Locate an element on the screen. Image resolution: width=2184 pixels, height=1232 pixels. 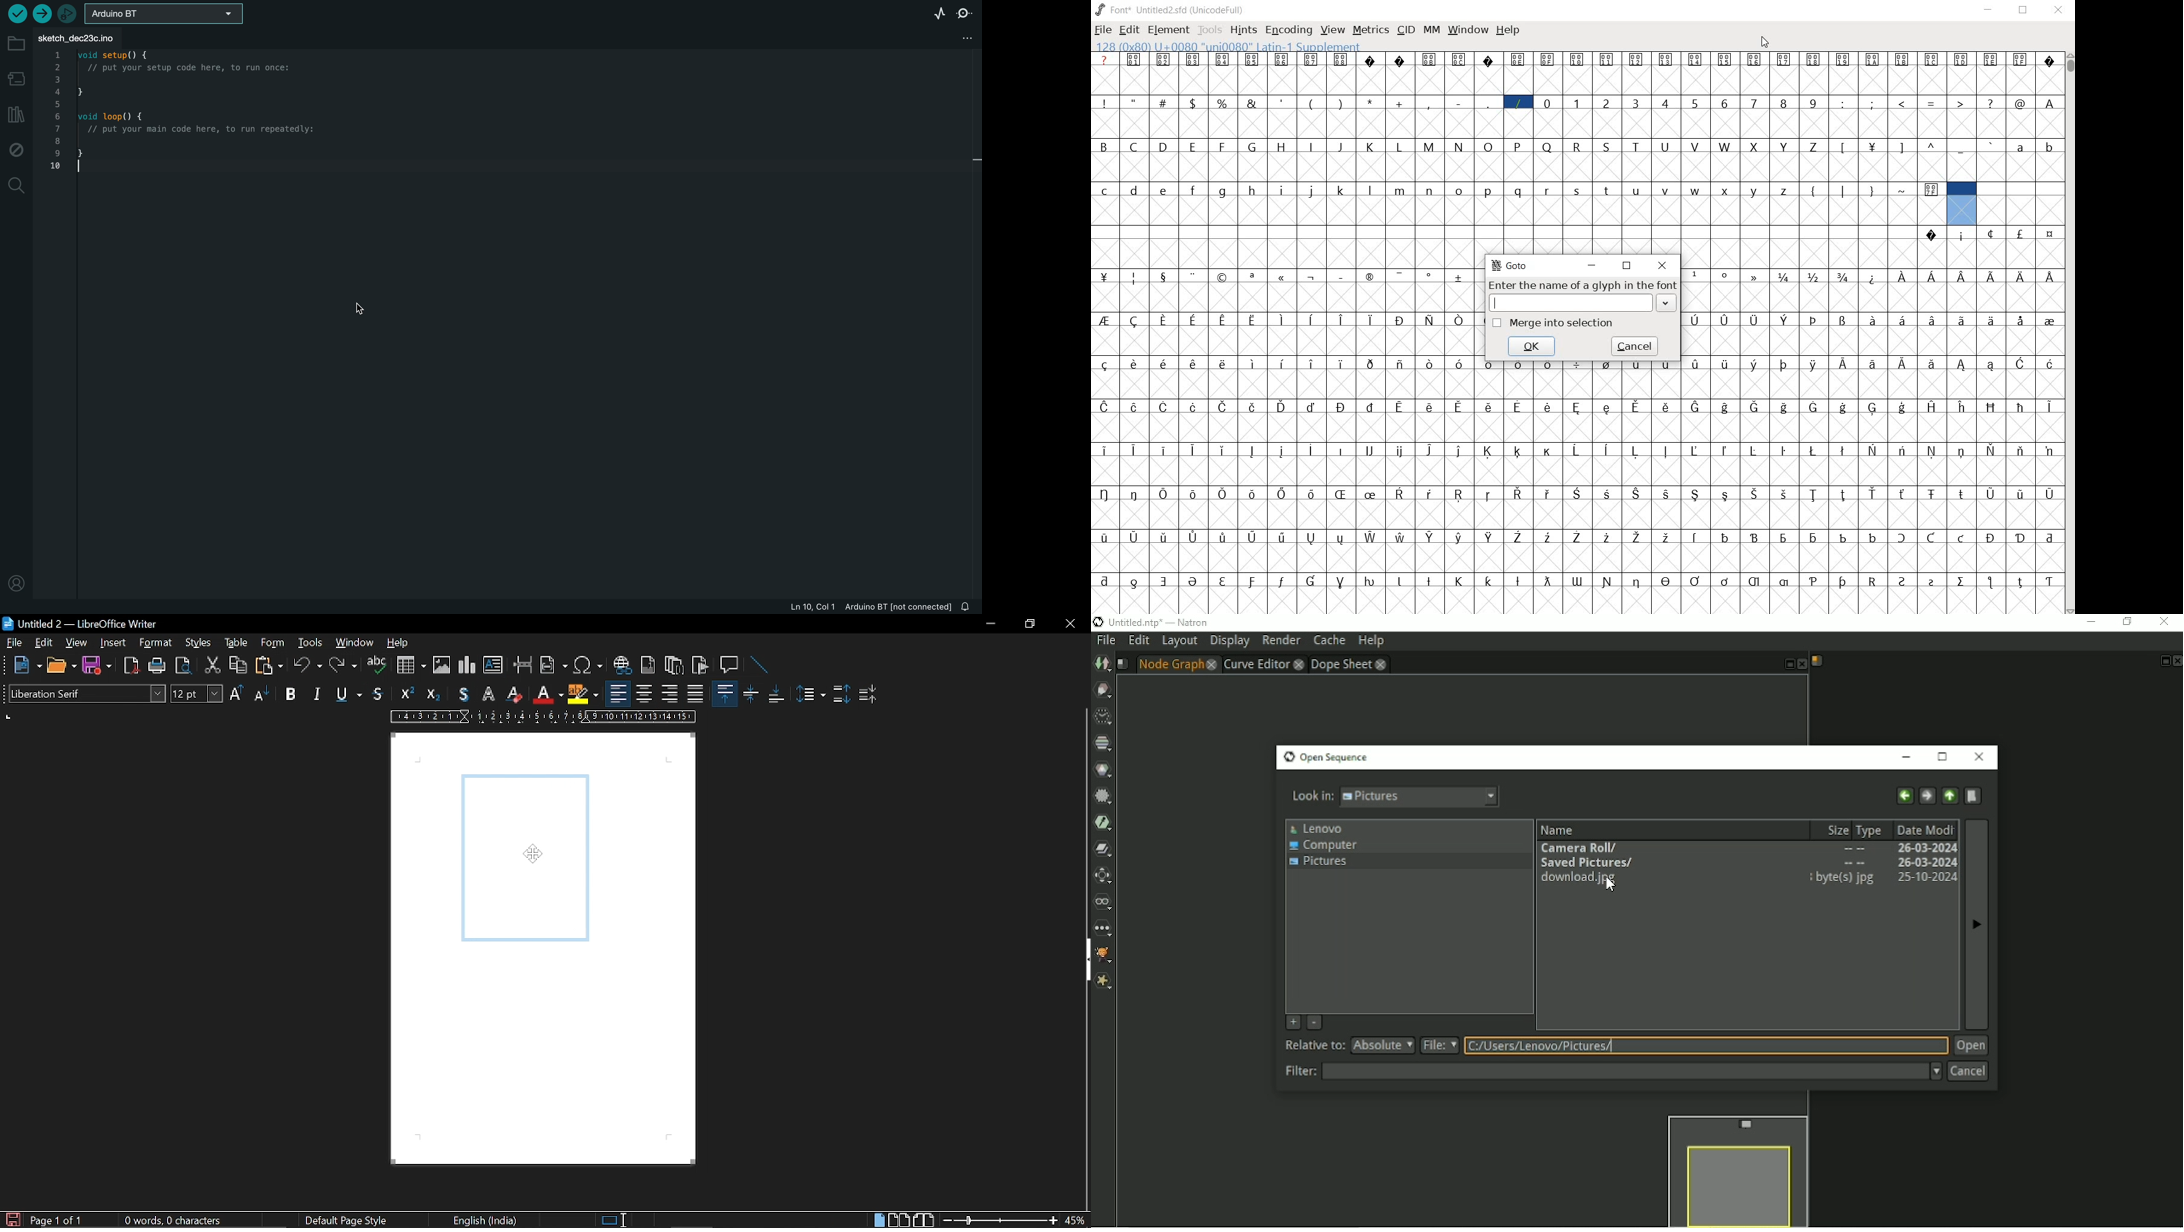
G is located at coordinates (1254, 147).